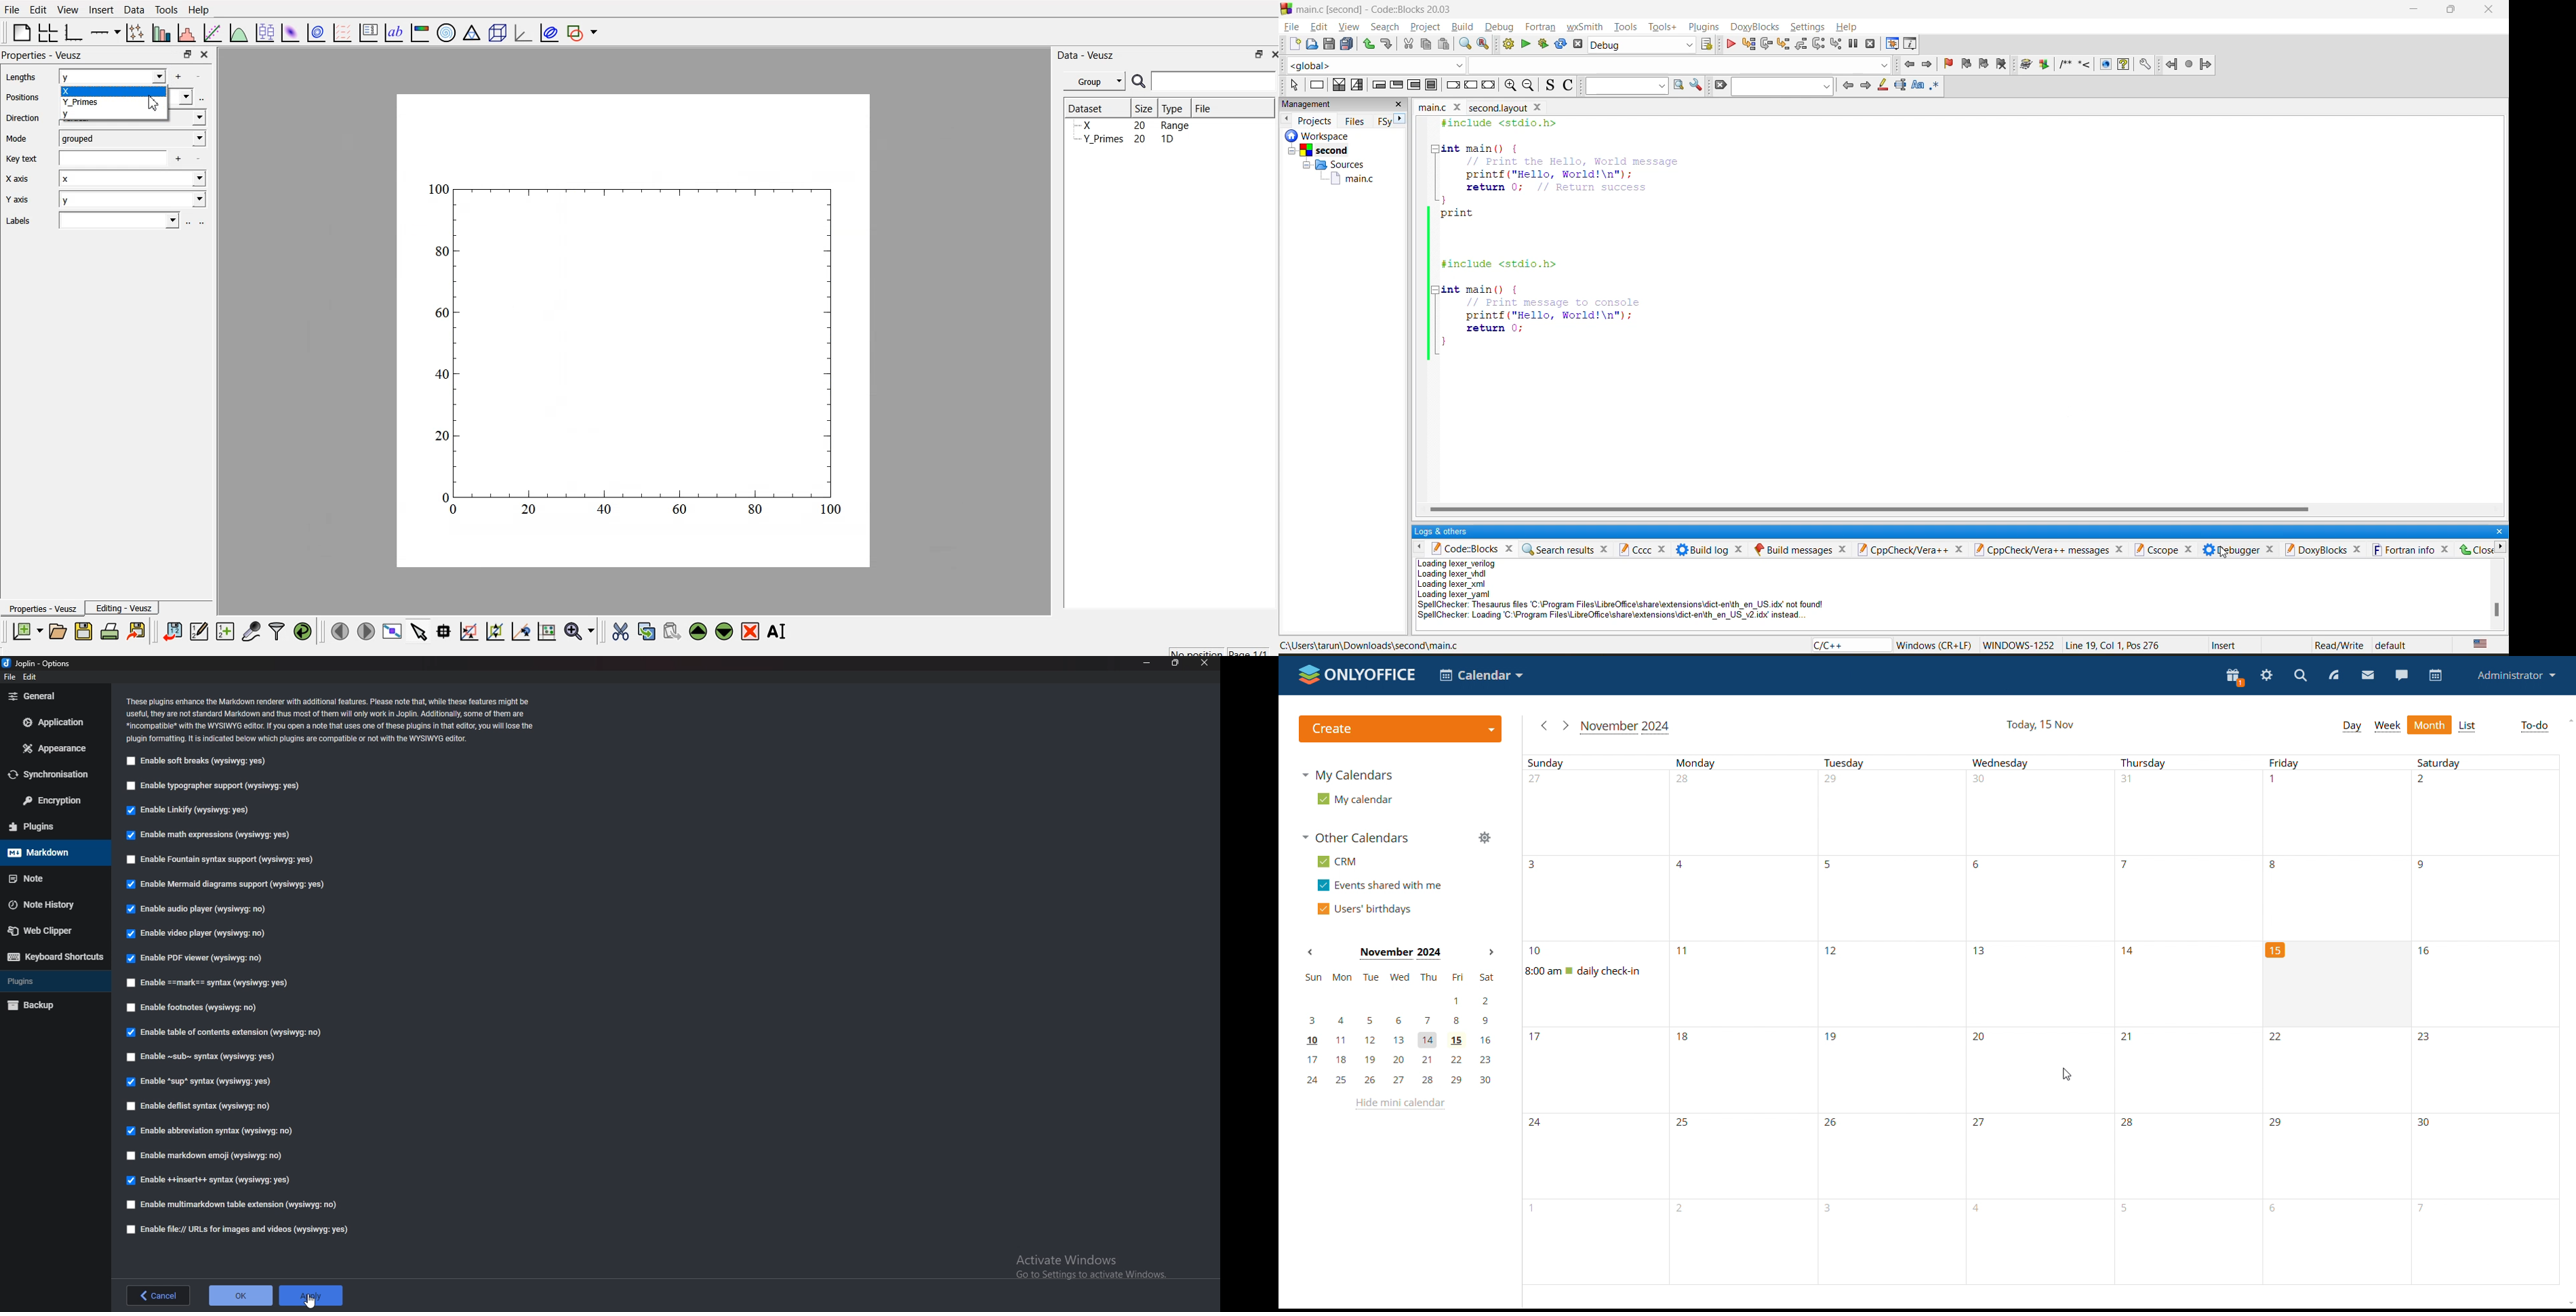  I want to click on edit, so click(34, 678).